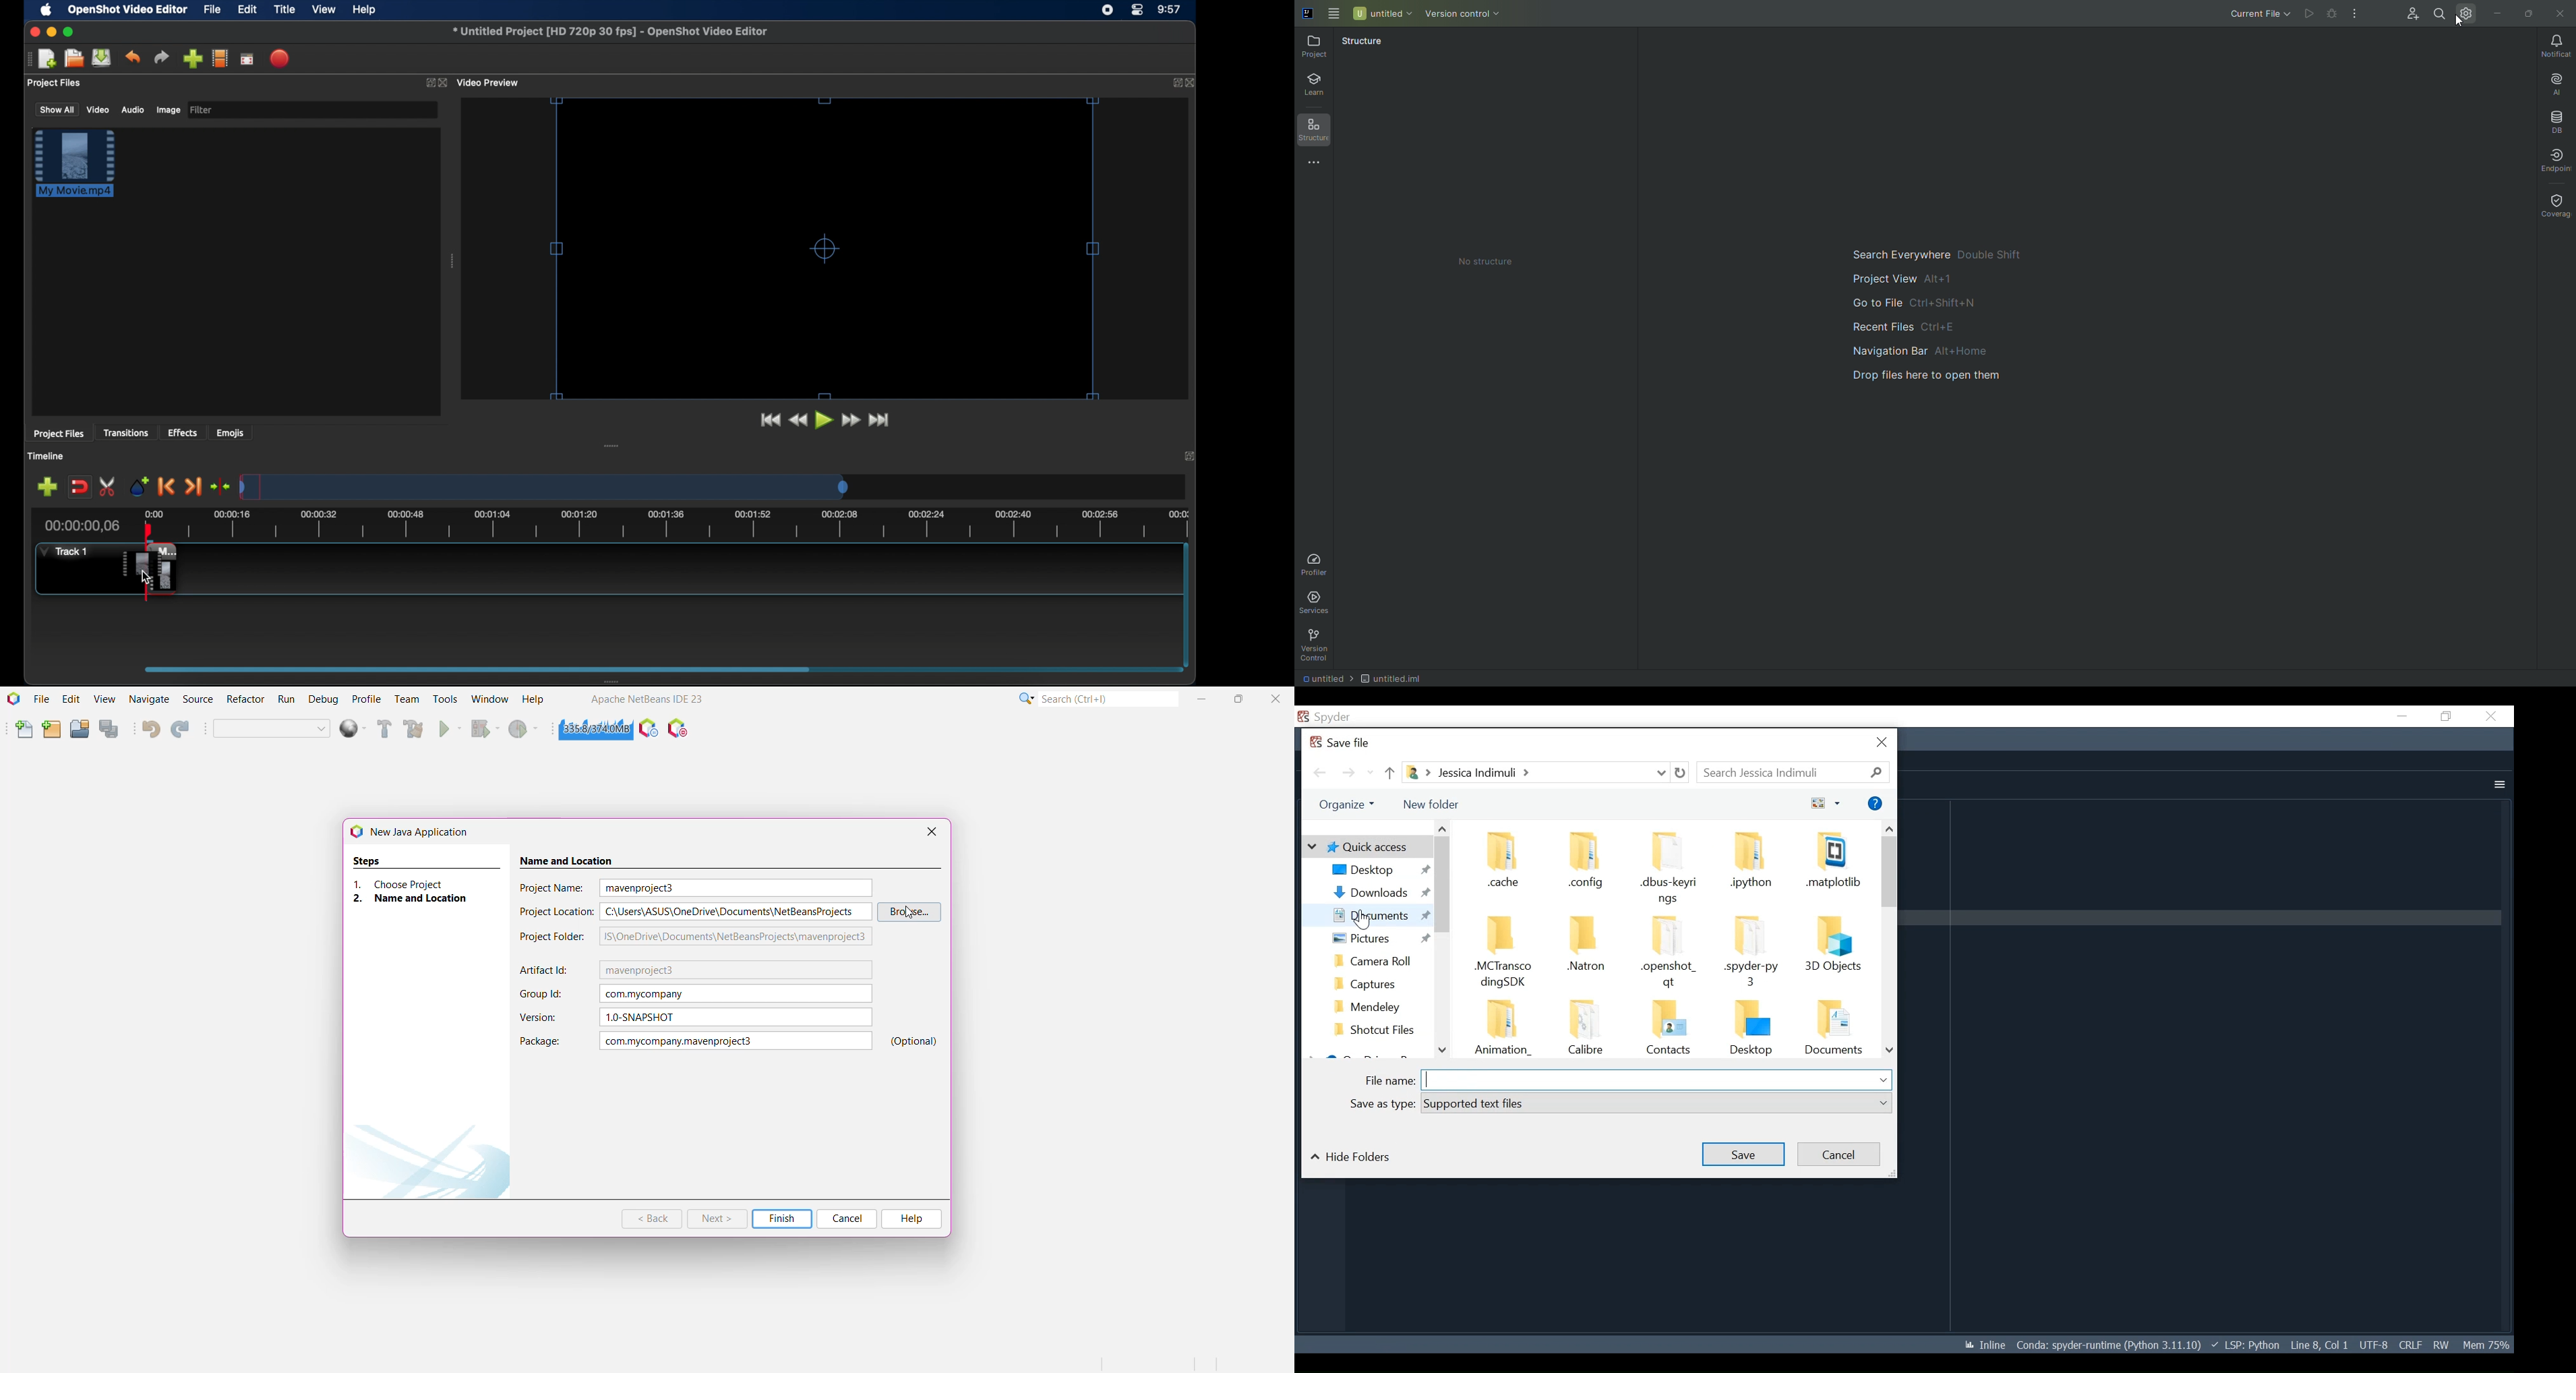  I want to click on expand, so click(1192, 456).